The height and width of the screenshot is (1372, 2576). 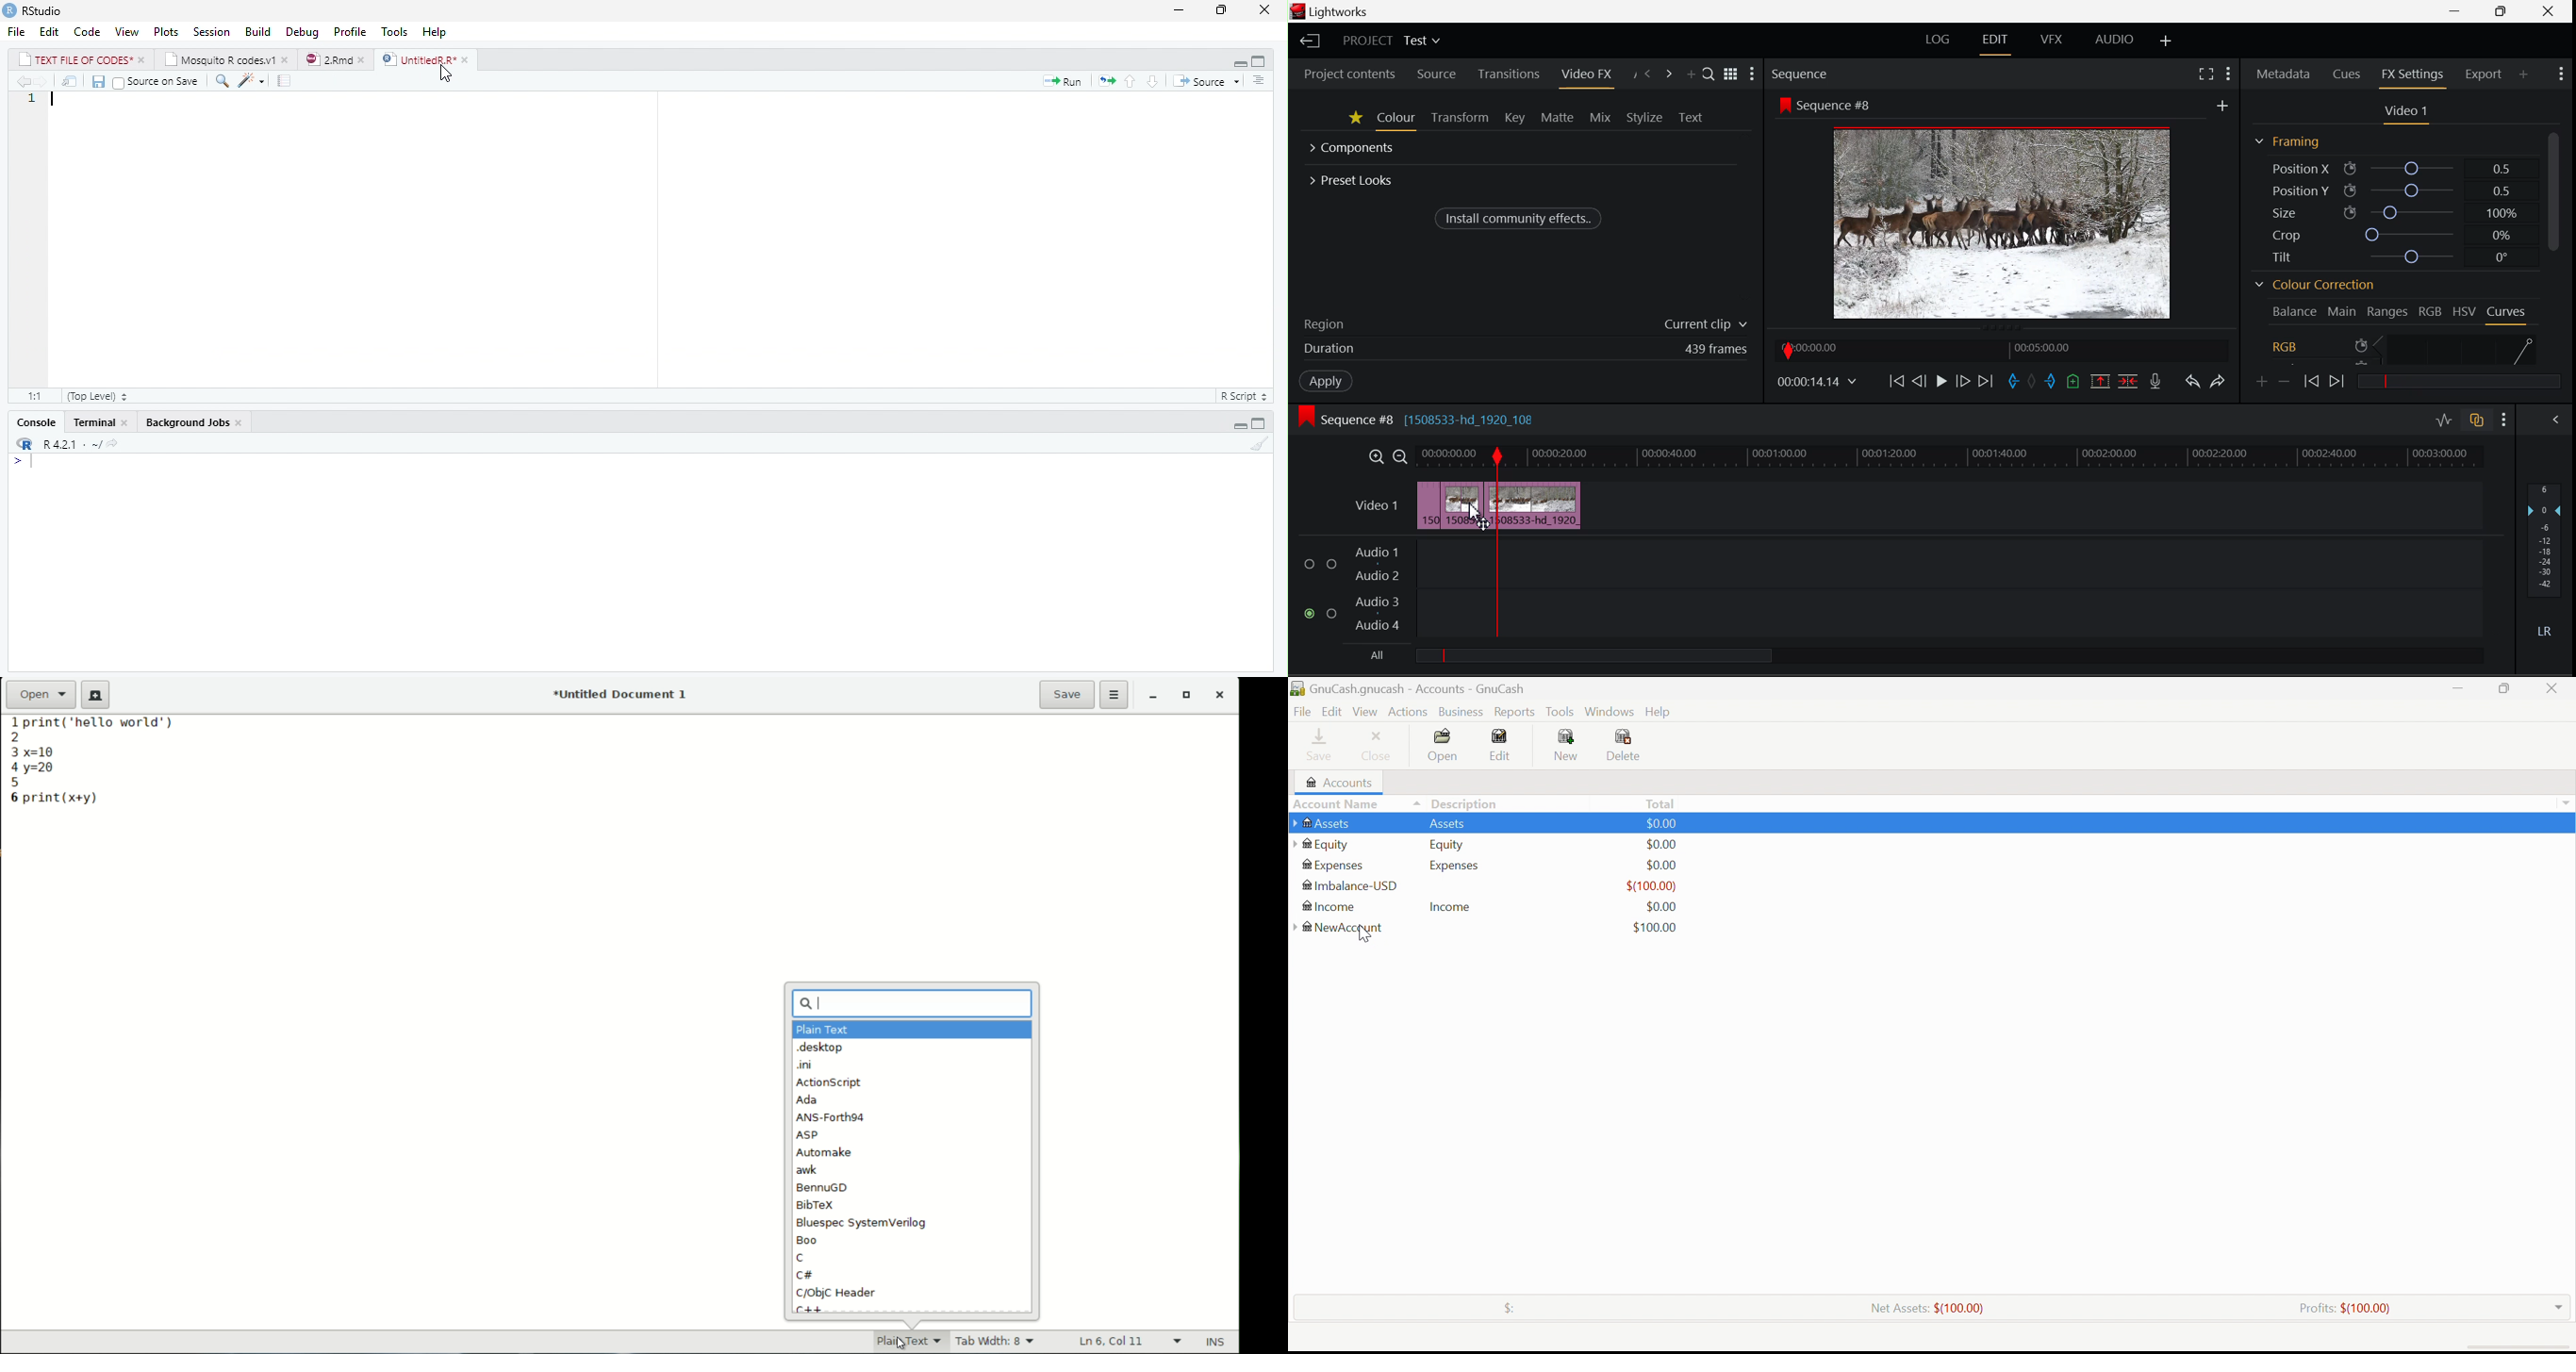 I want to click on Sequence Preview Section, so click(x=1800, y=74).